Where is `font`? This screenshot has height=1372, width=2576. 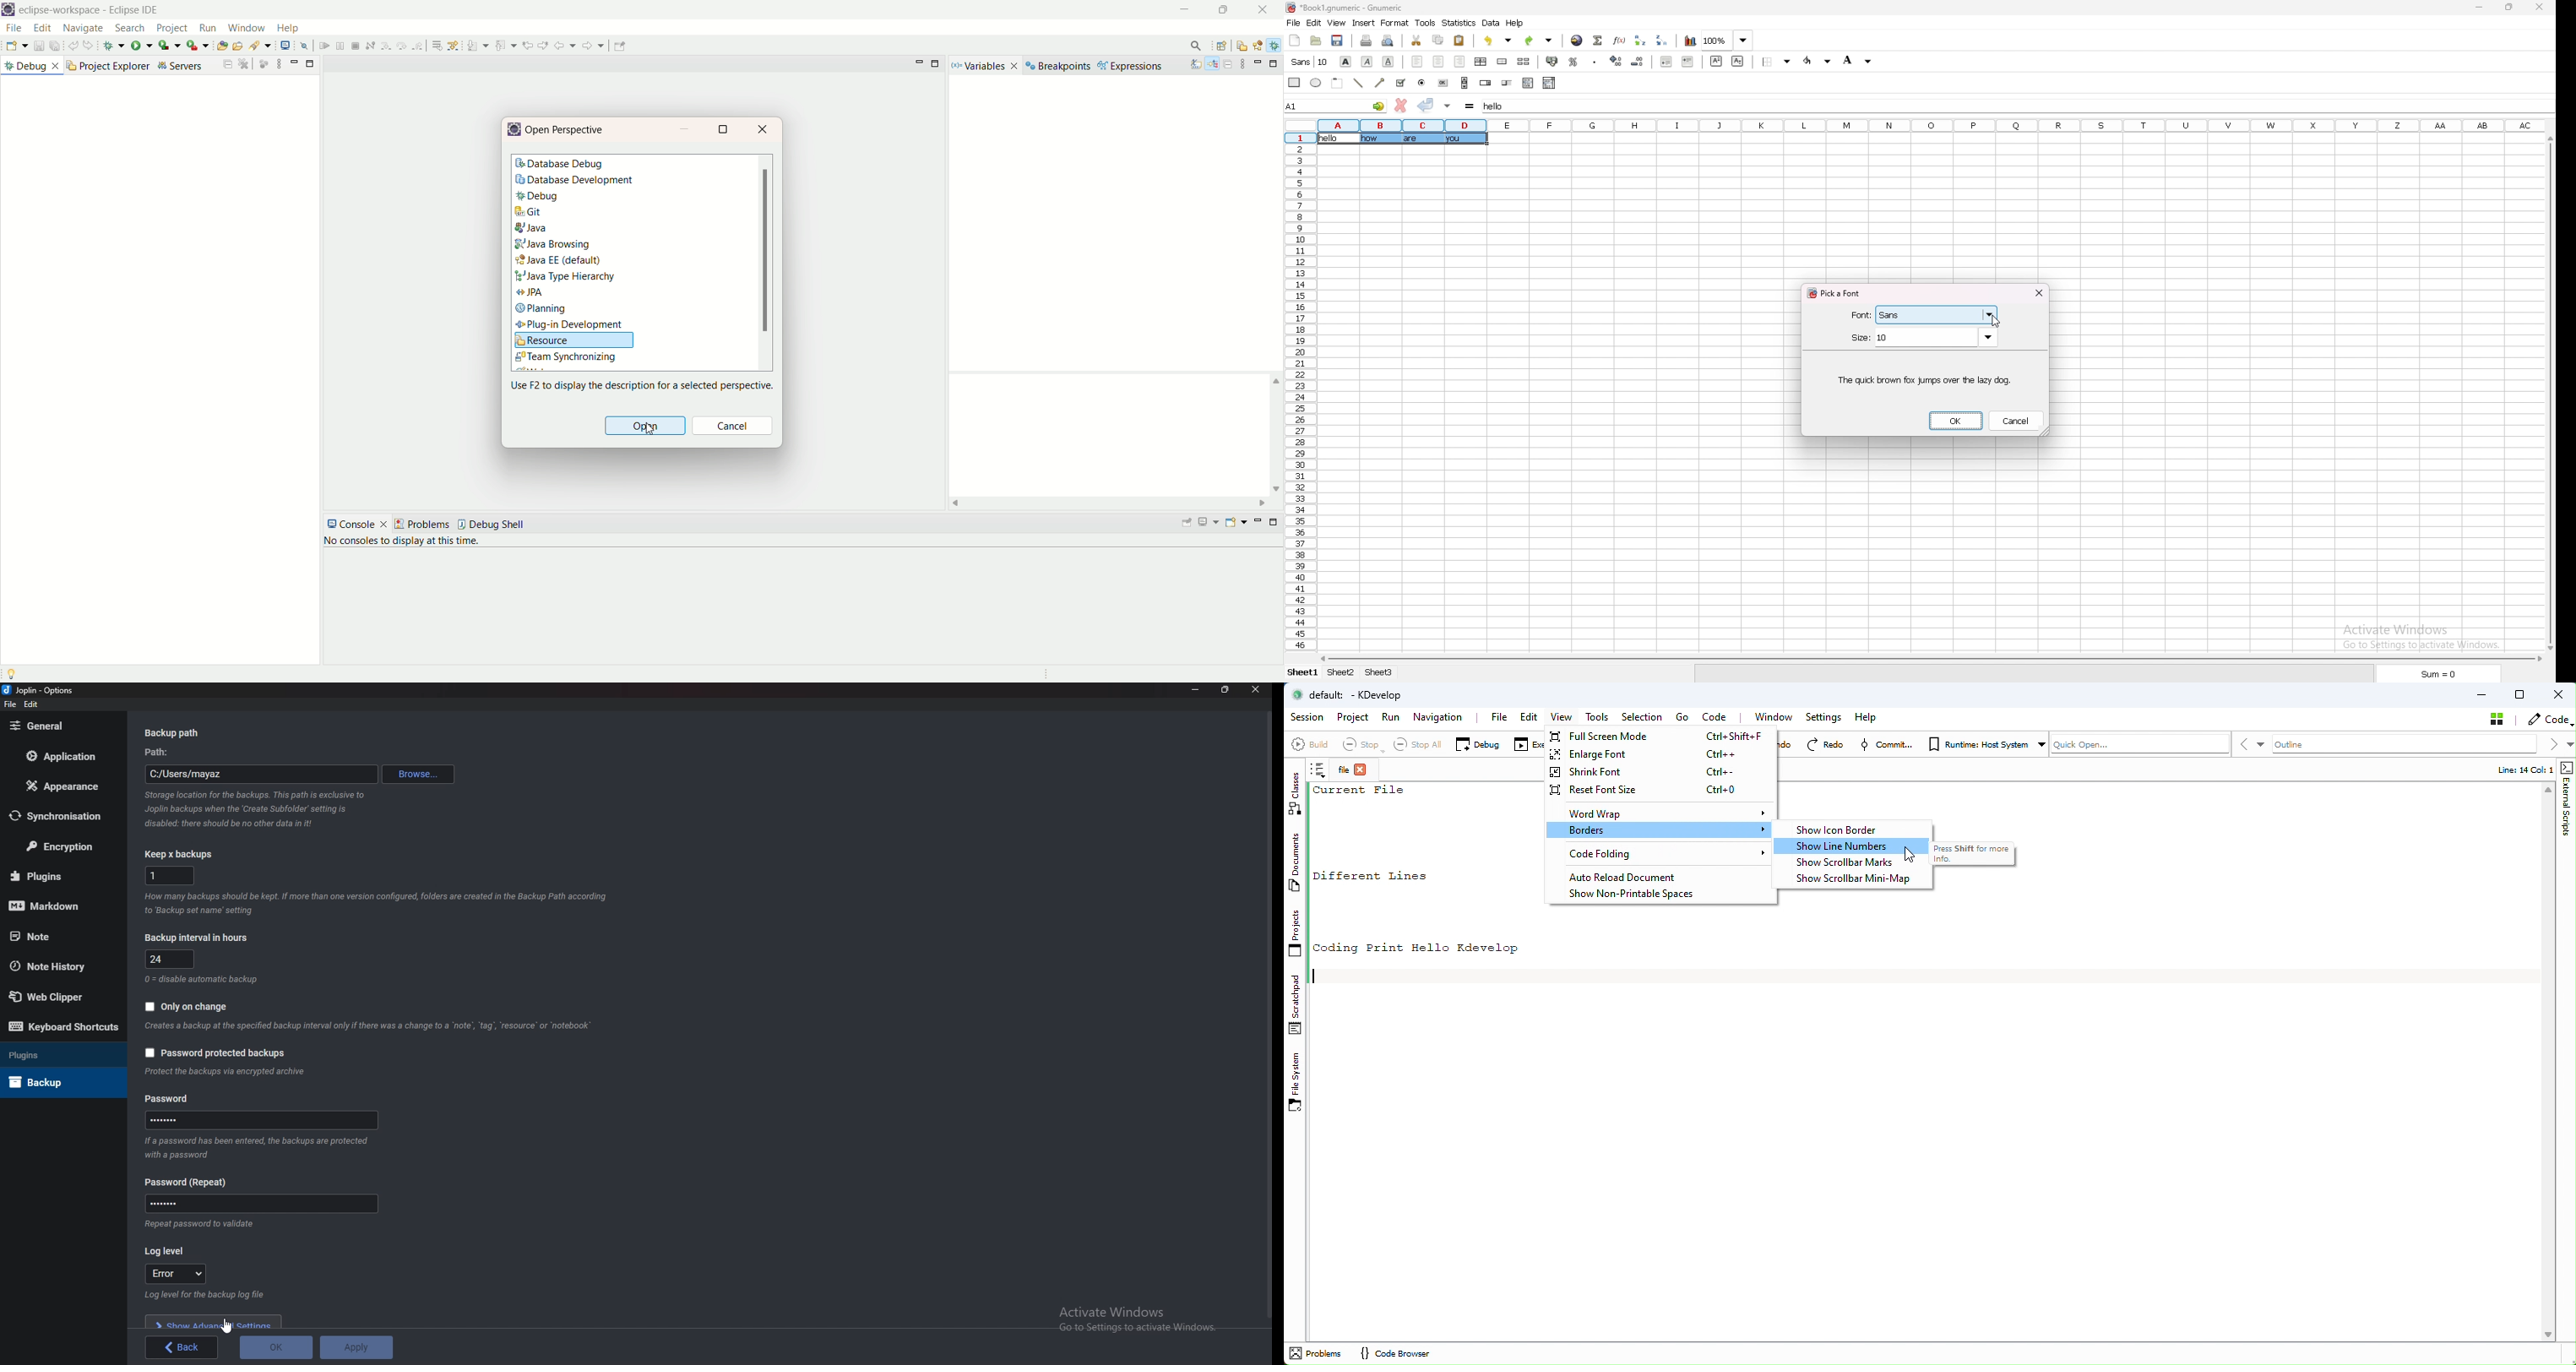 font is located at coordinates (1308, 62).